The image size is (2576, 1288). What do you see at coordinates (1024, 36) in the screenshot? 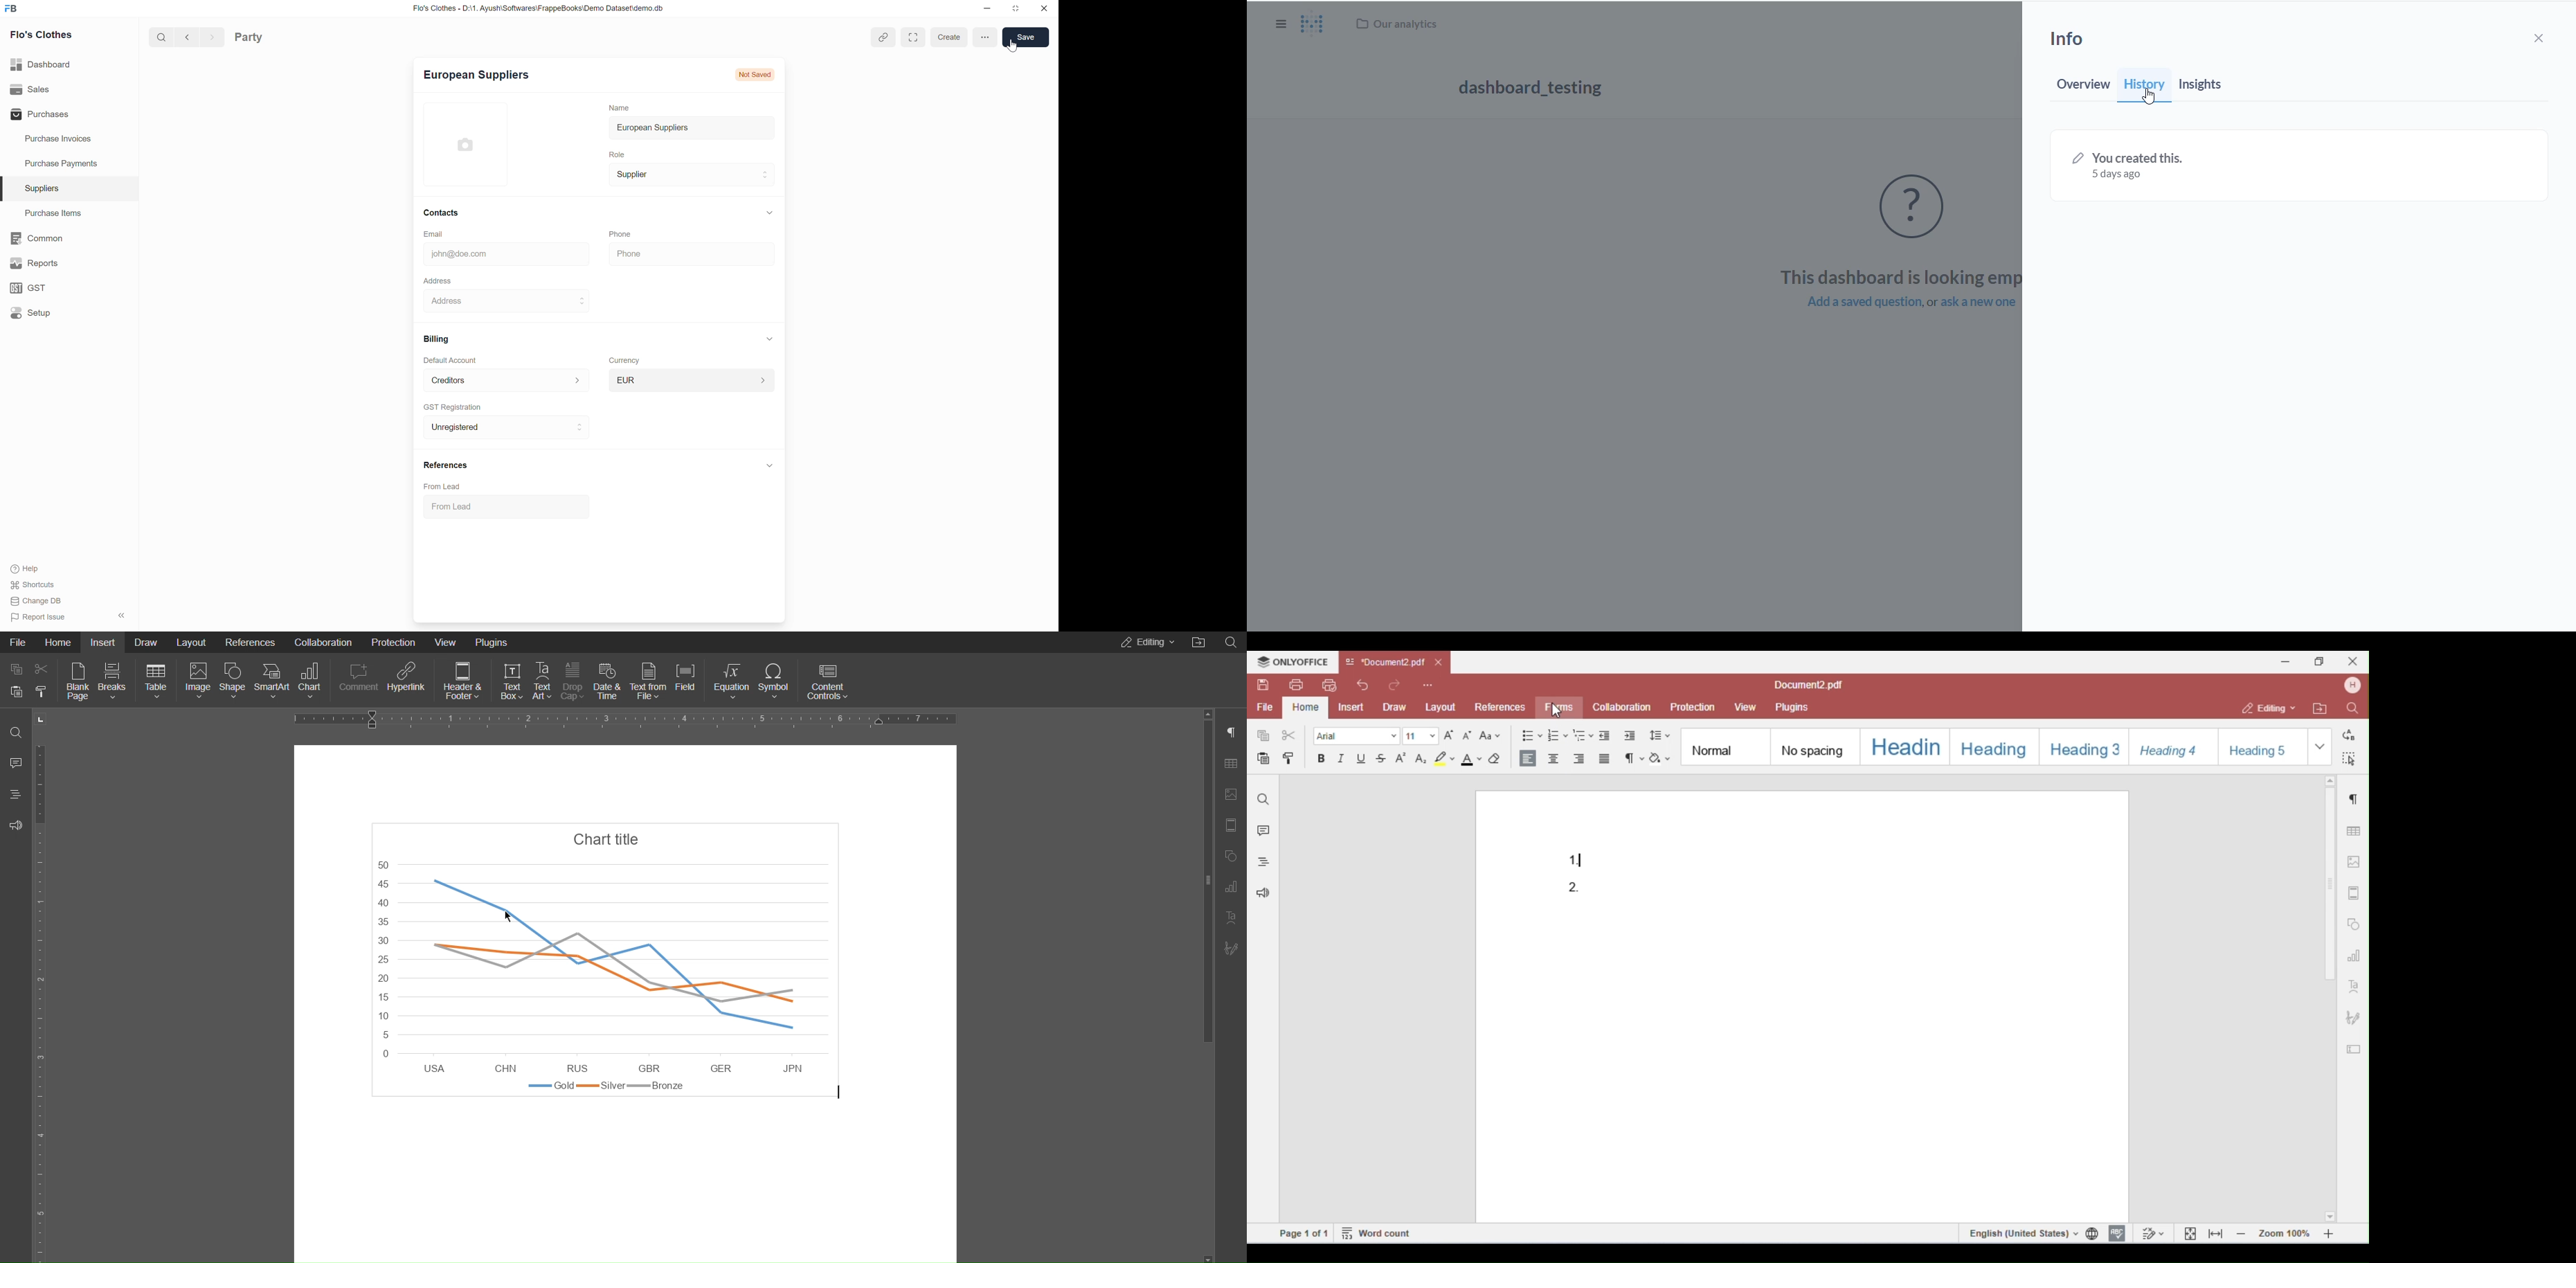
I see `save` at bounding box center [1024, 36].